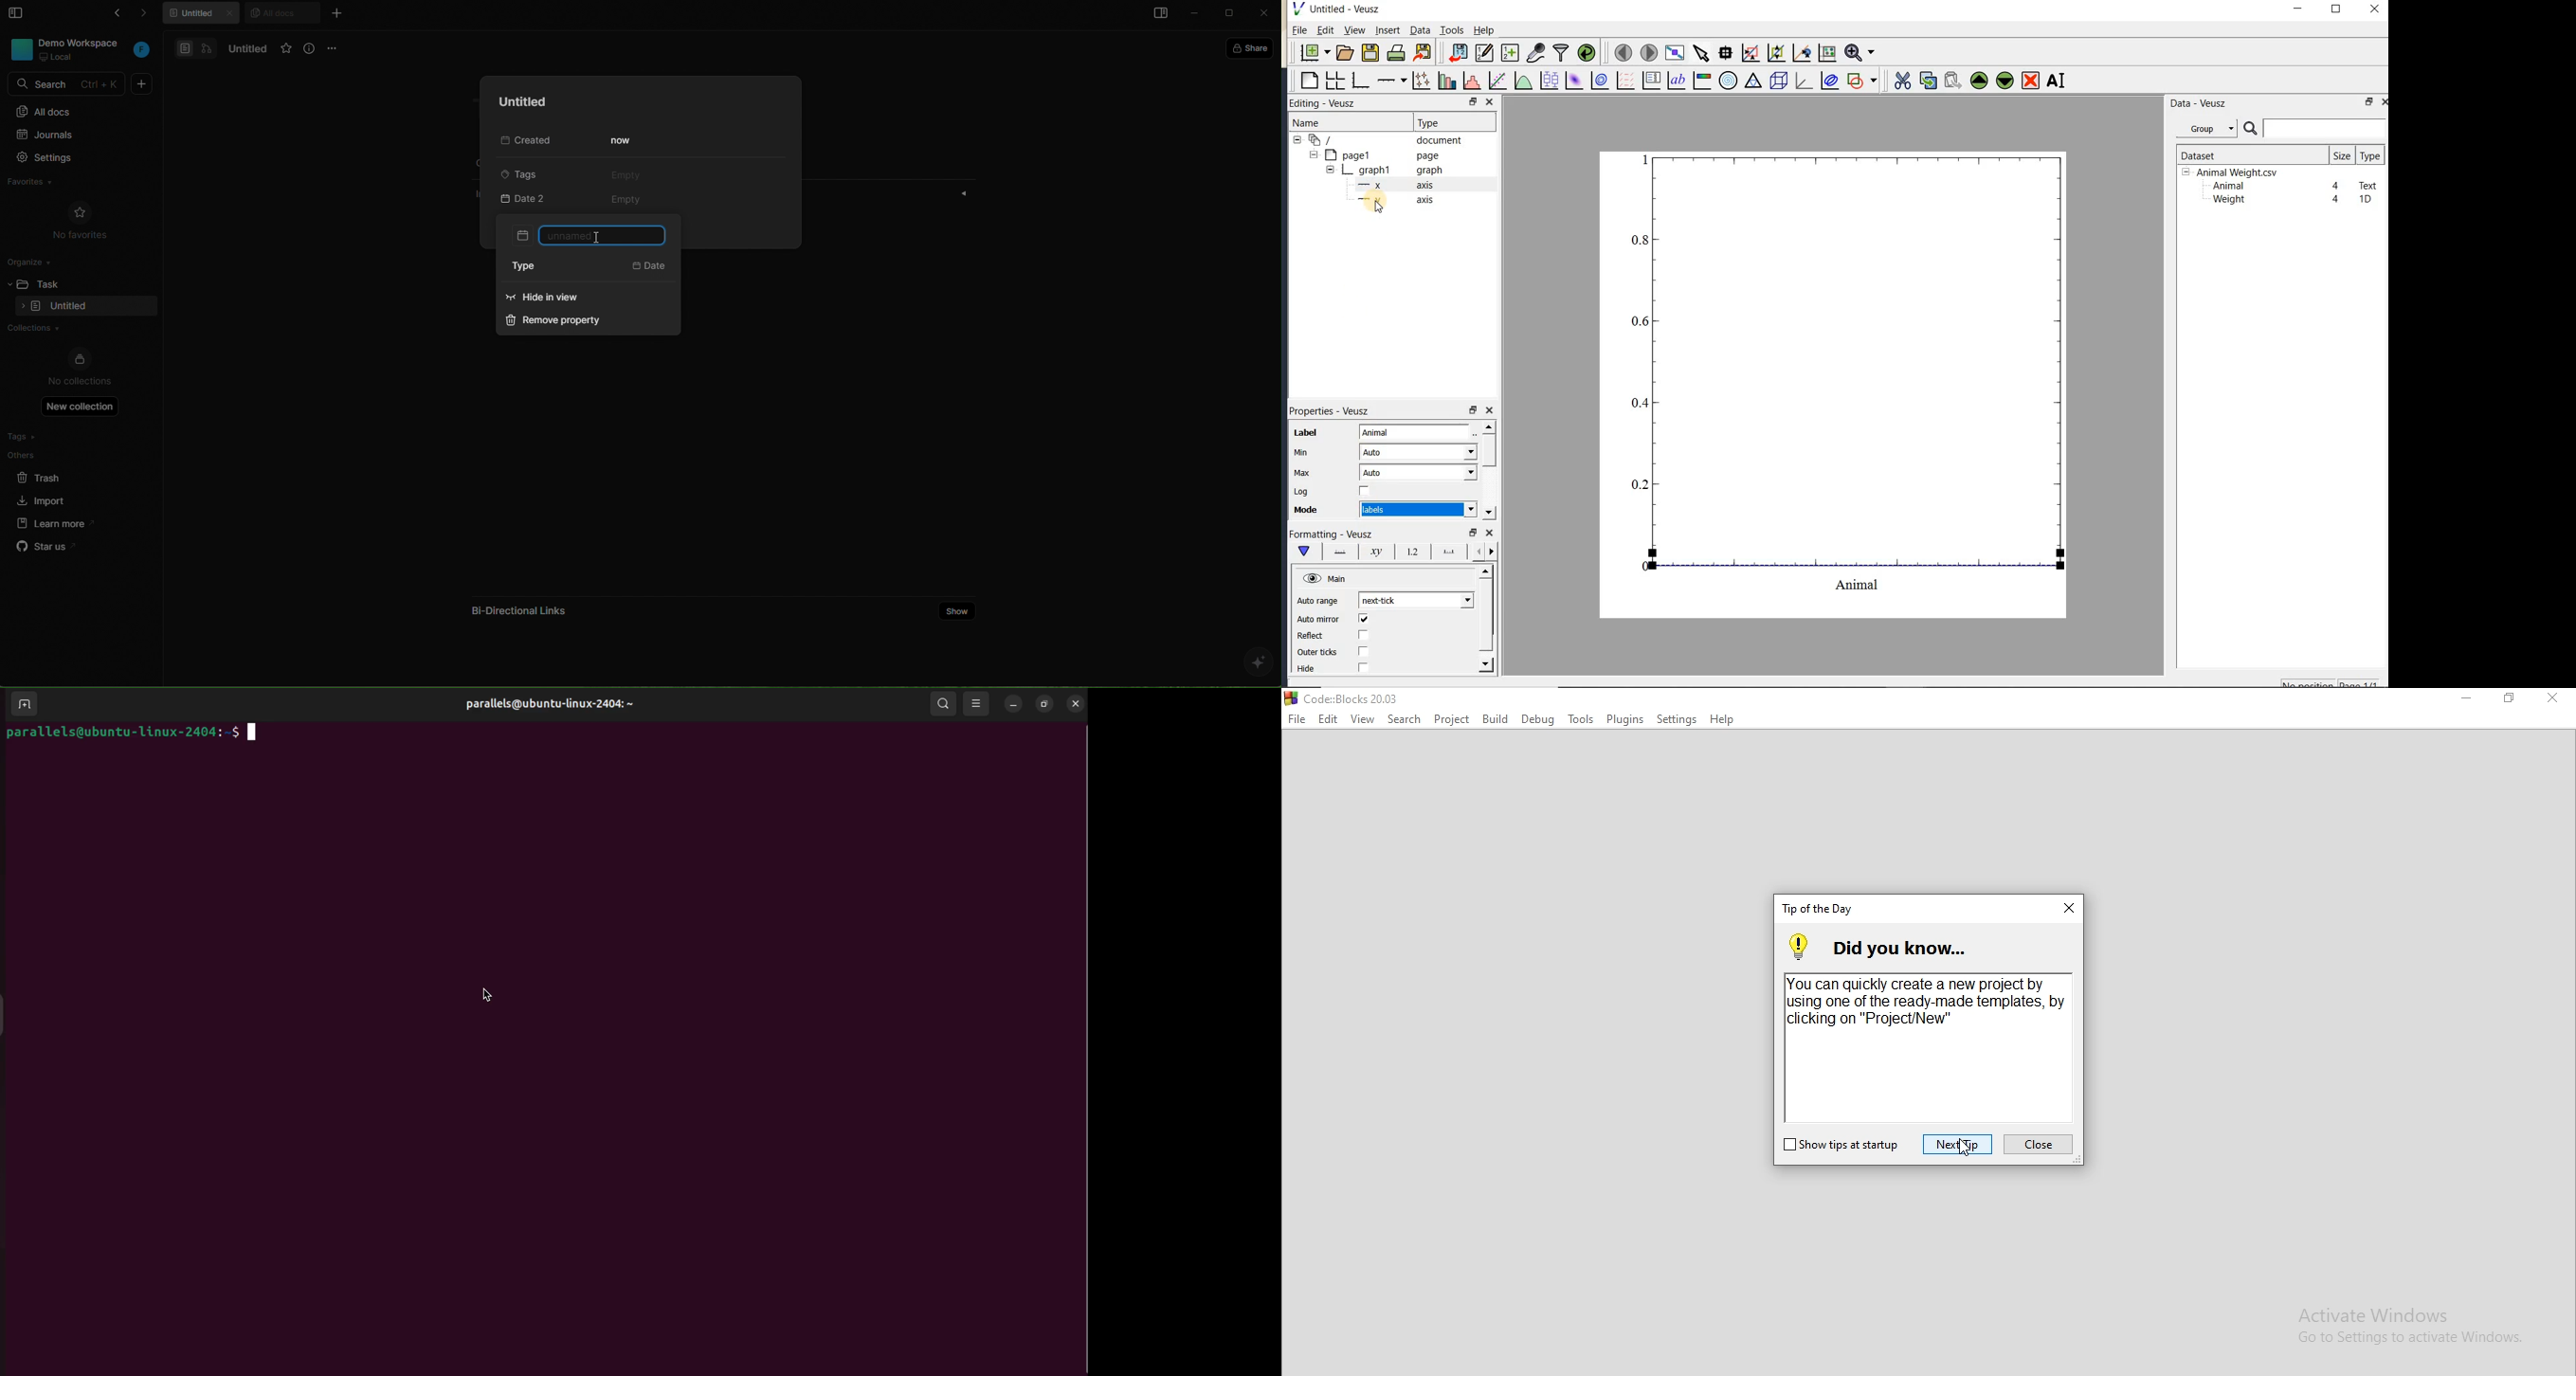  What do you see at coordinates (1410, 551) in the screenshot?
I see `tick labels` at bounding box center [1410, 551].